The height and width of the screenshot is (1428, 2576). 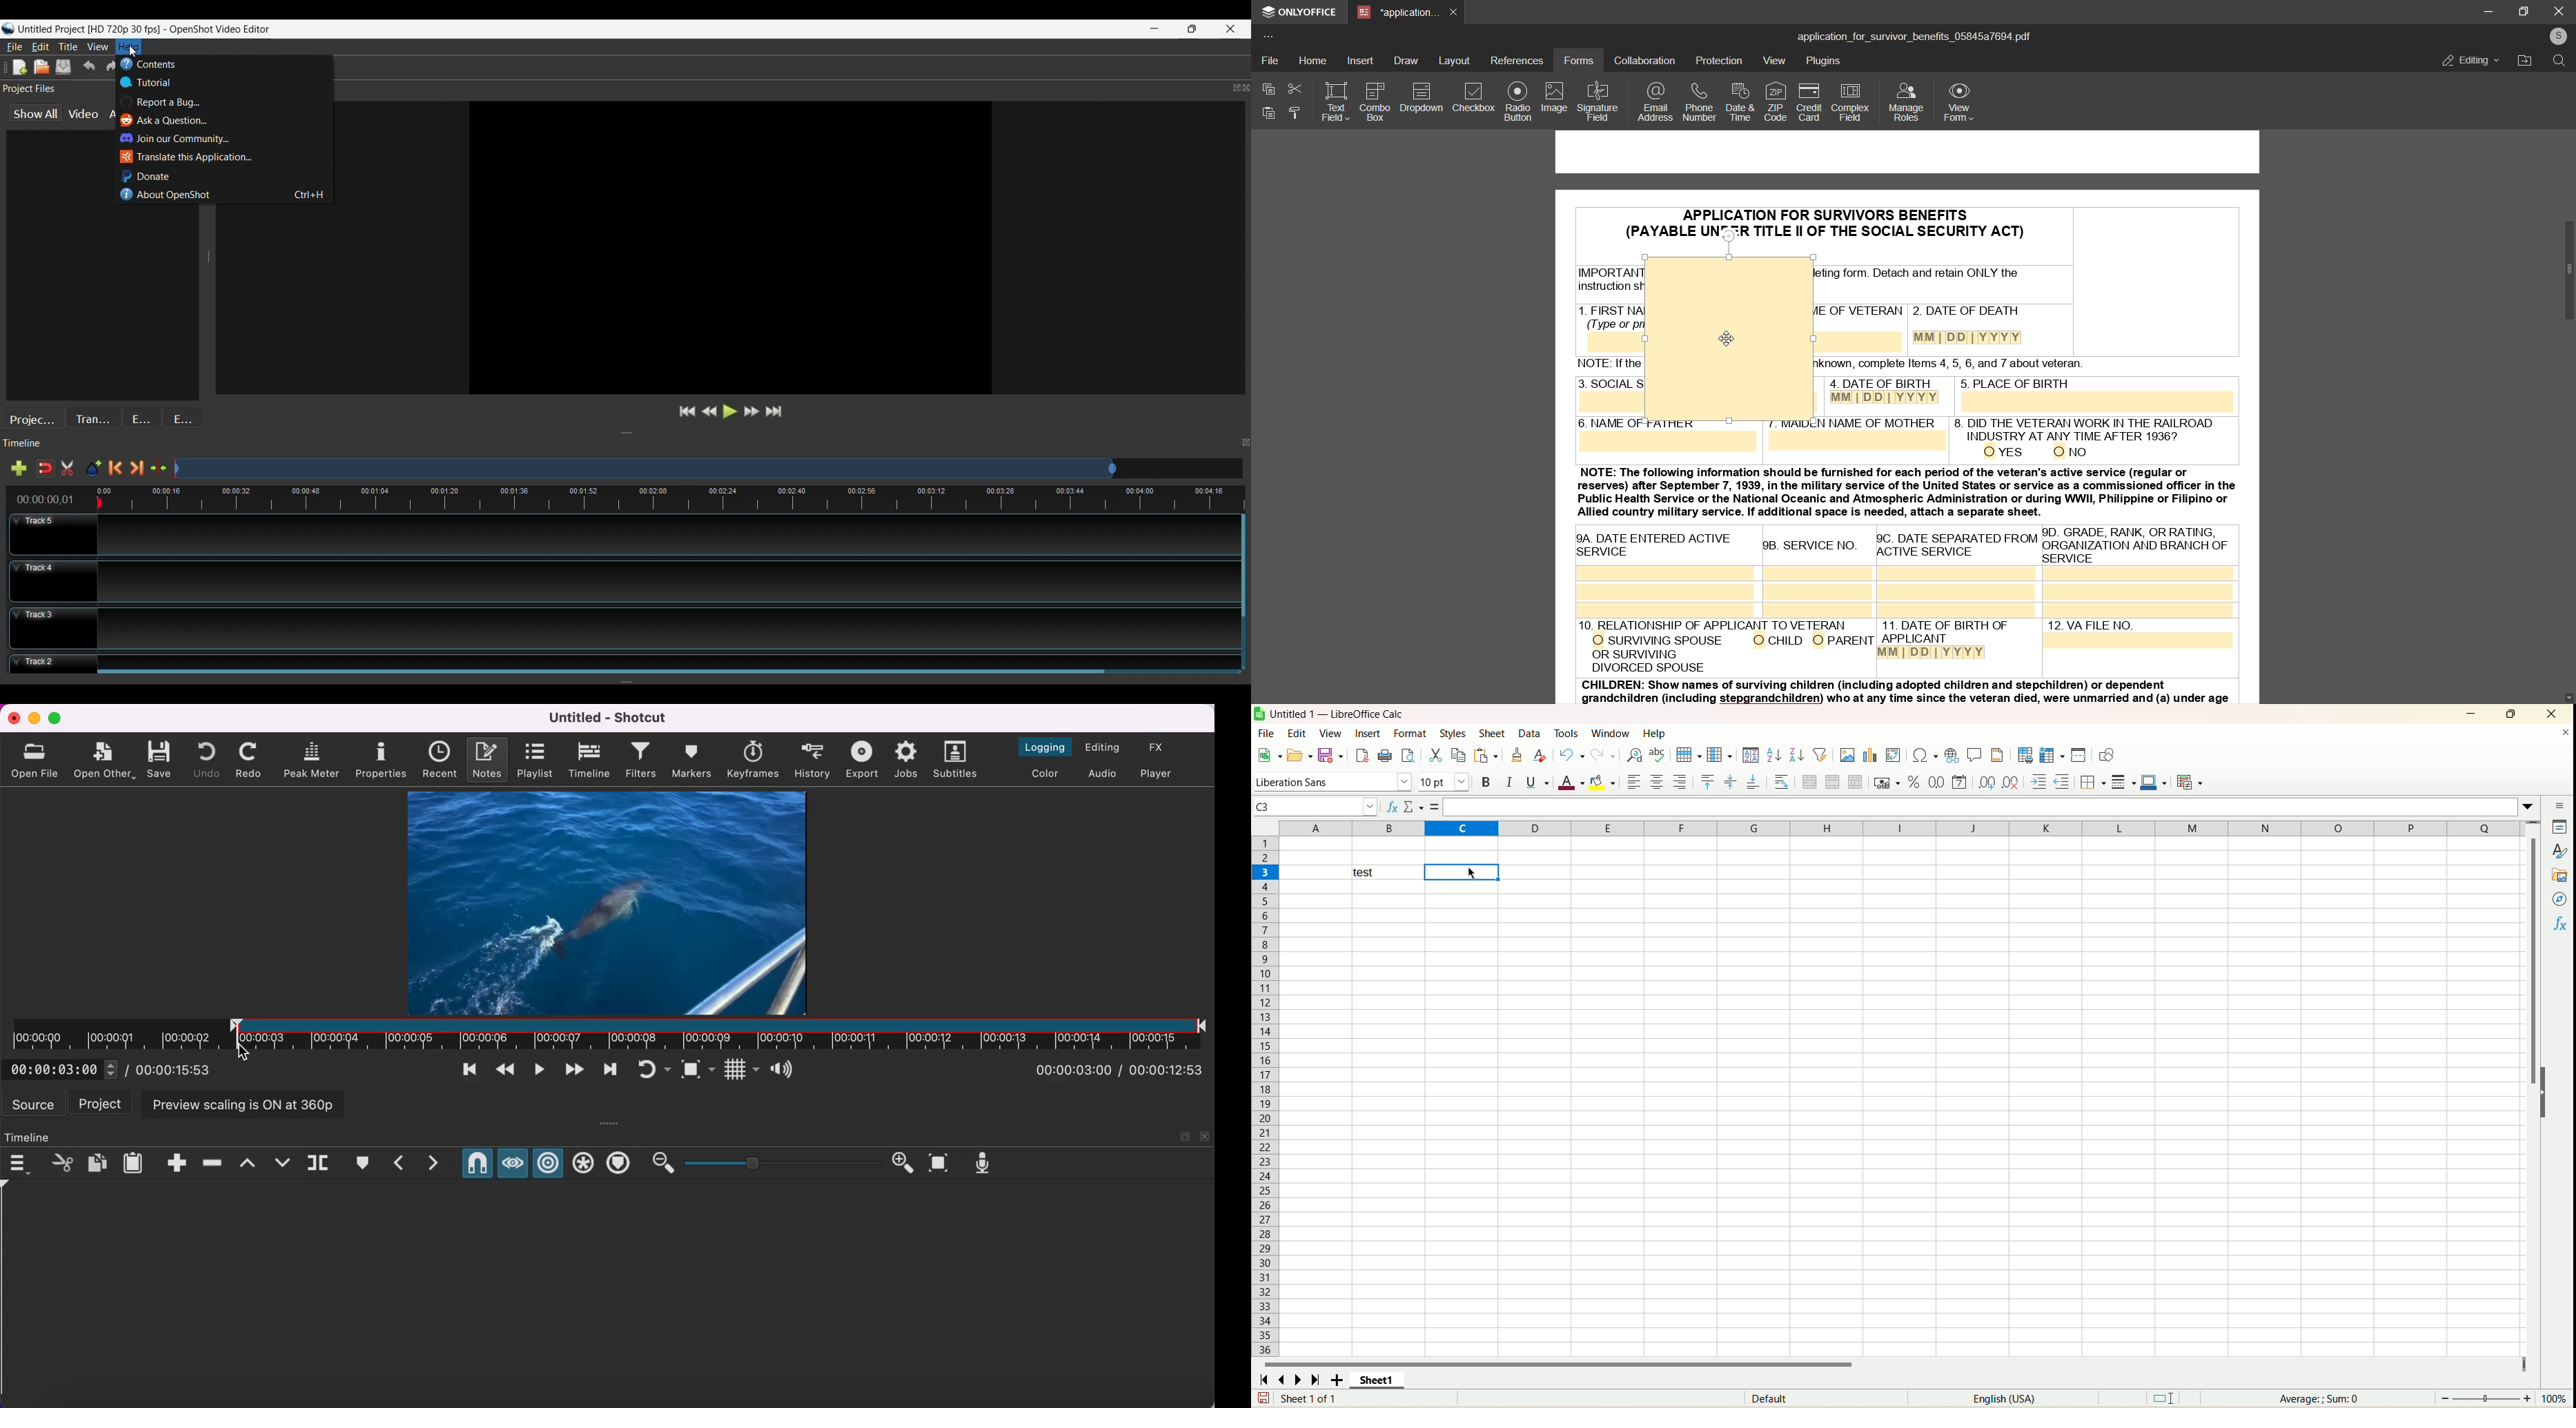 What do you see at coordinates (243, 1105) in the screenshot?
I see `preview scaling is on at 360p` at bounding box center [243, 1105].